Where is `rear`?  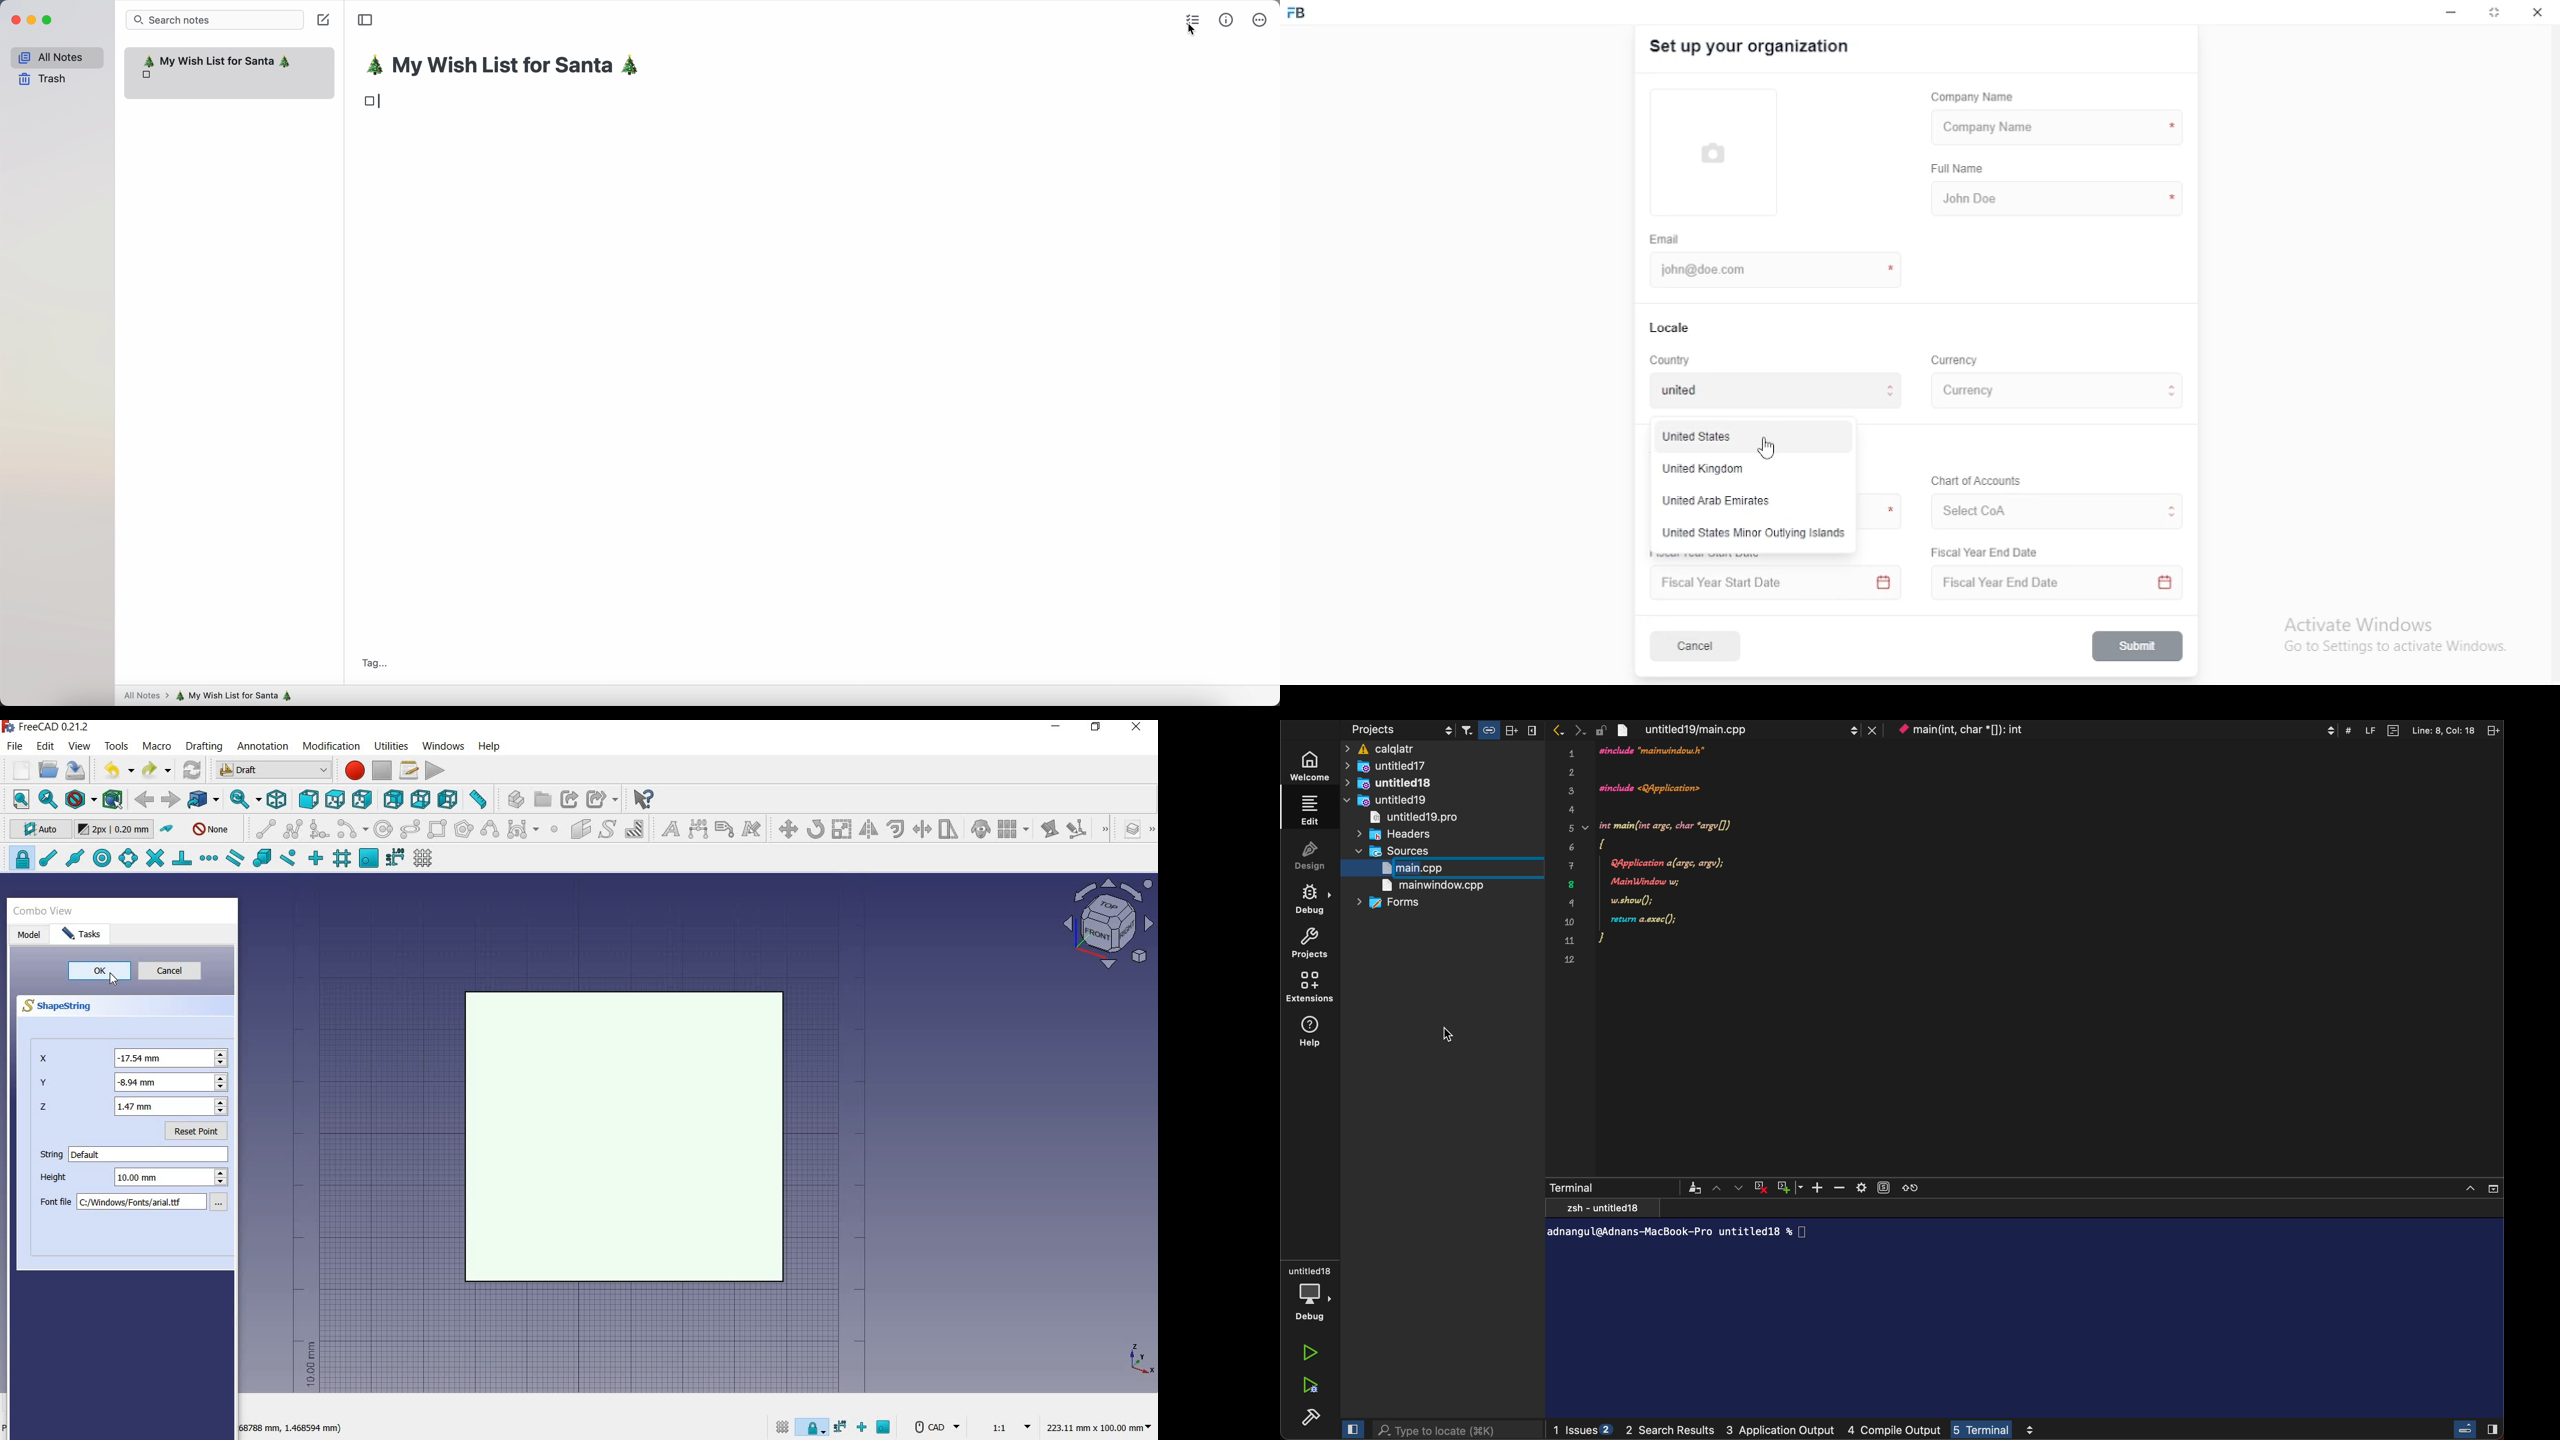
rear is located at coordinates (394, 800).